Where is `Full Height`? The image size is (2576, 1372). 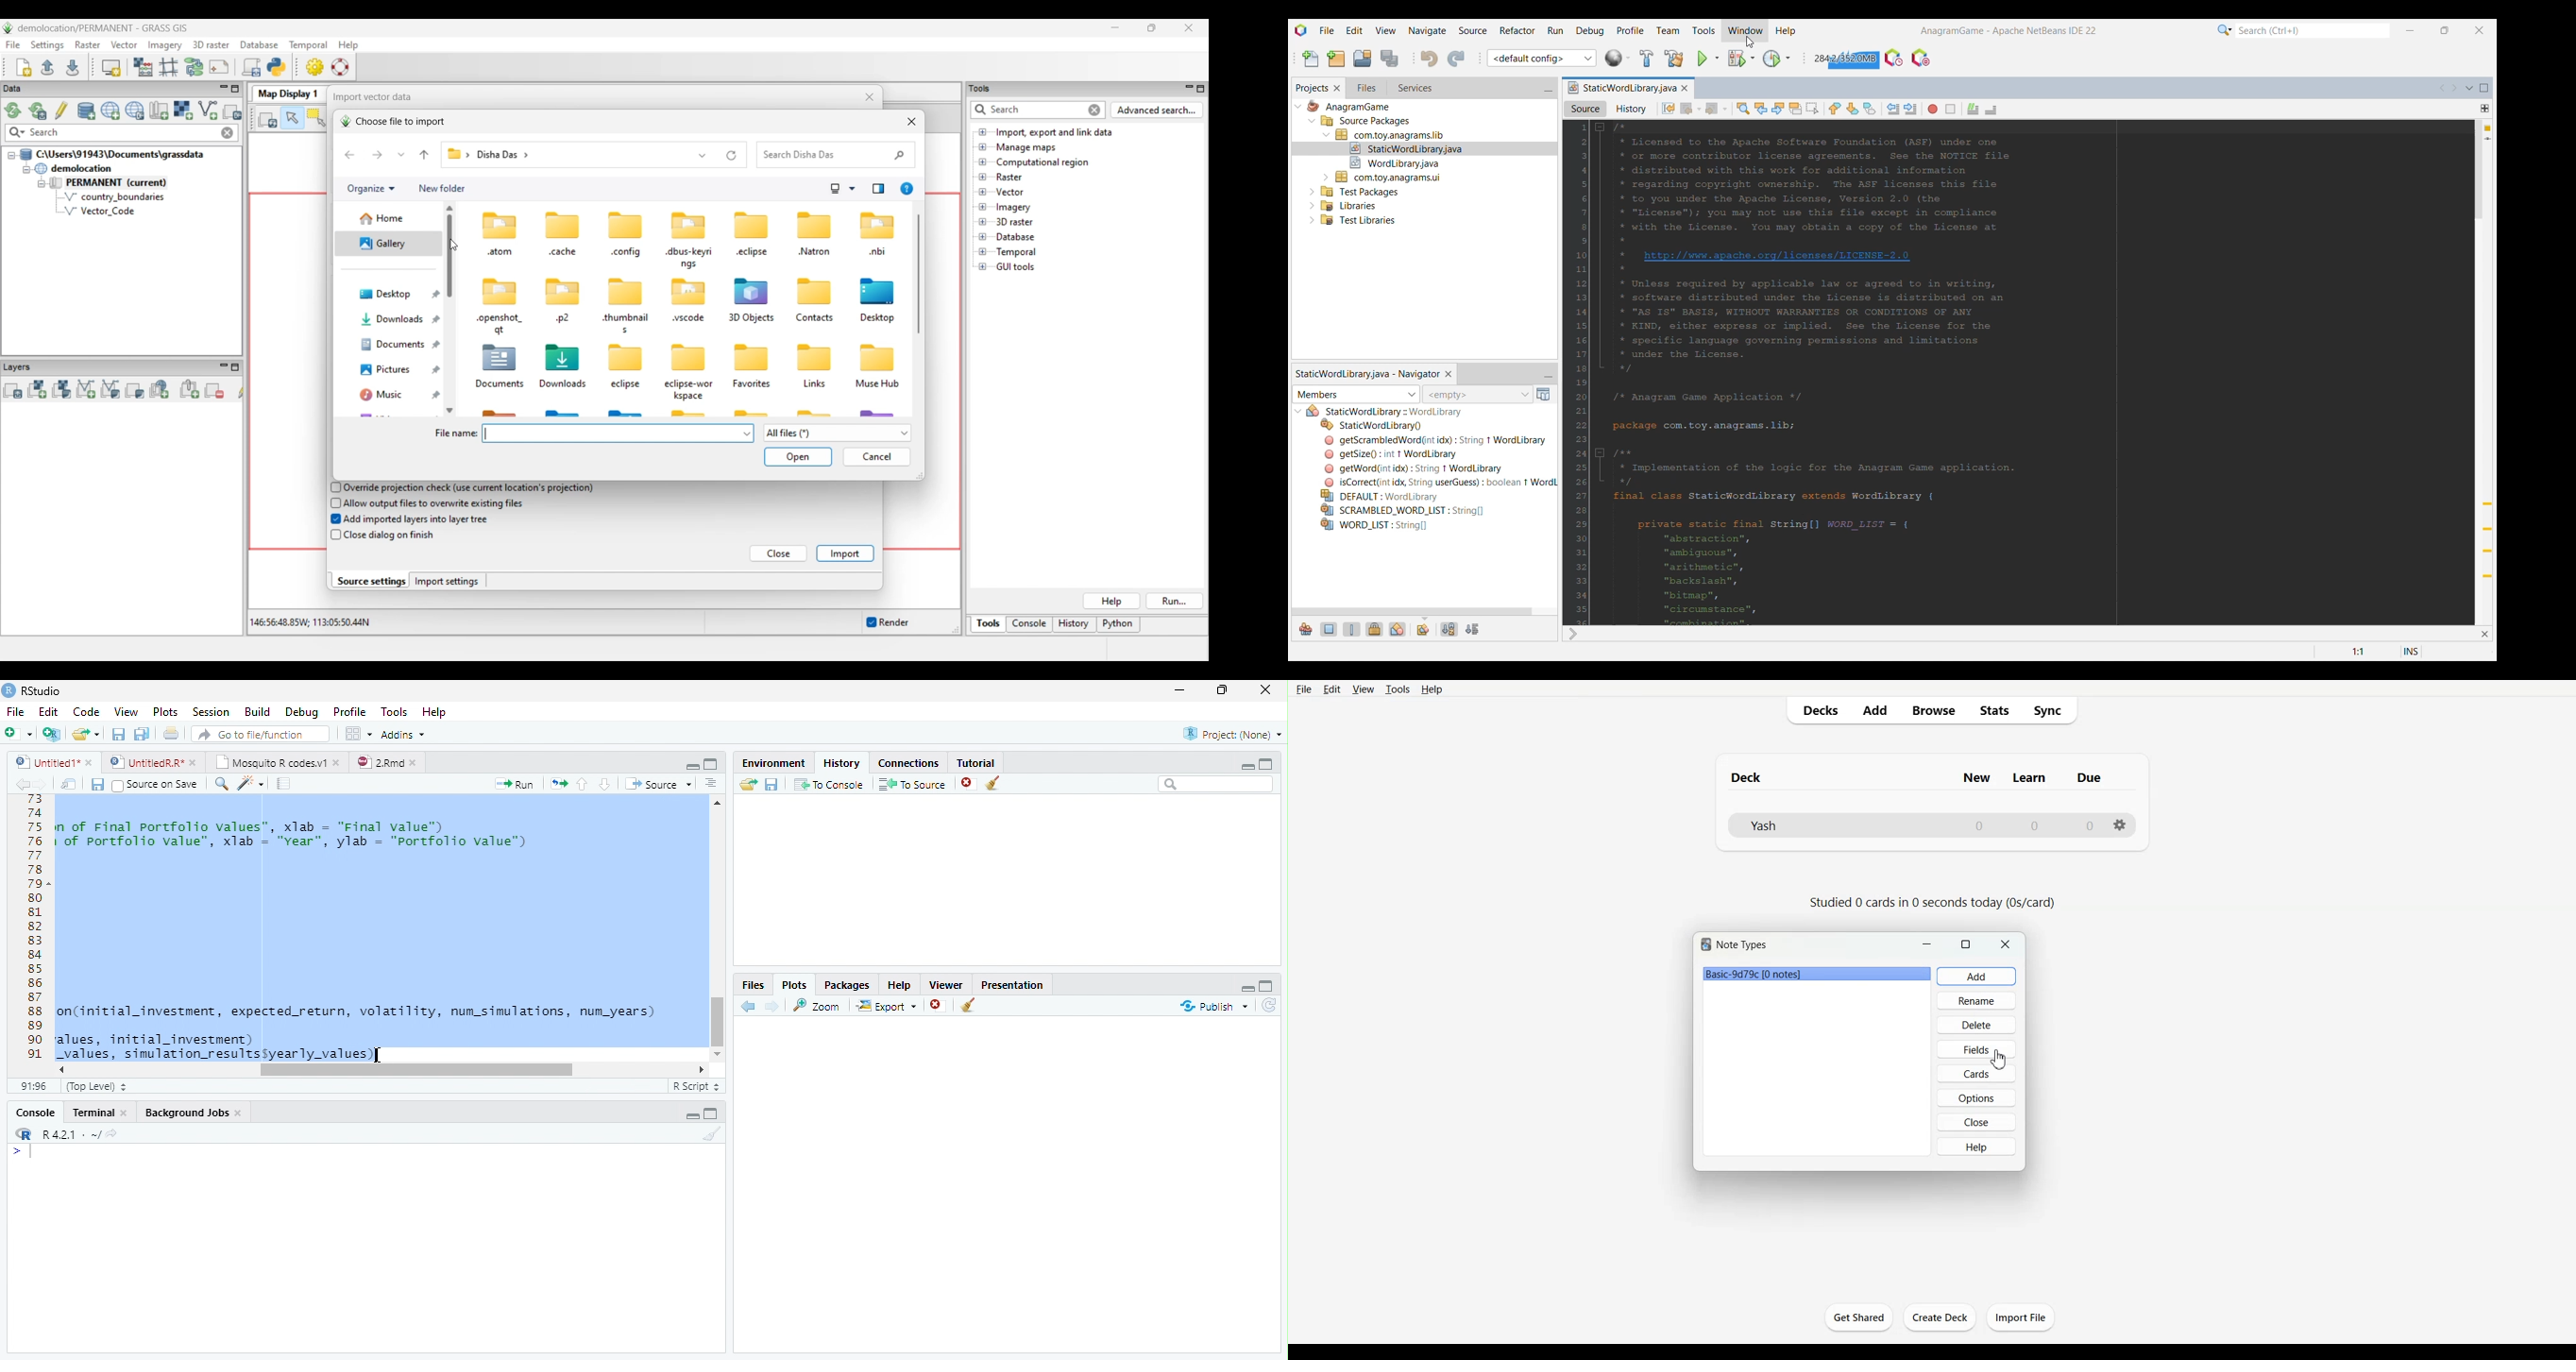
Full Height is located at coordinates (714, 1113).